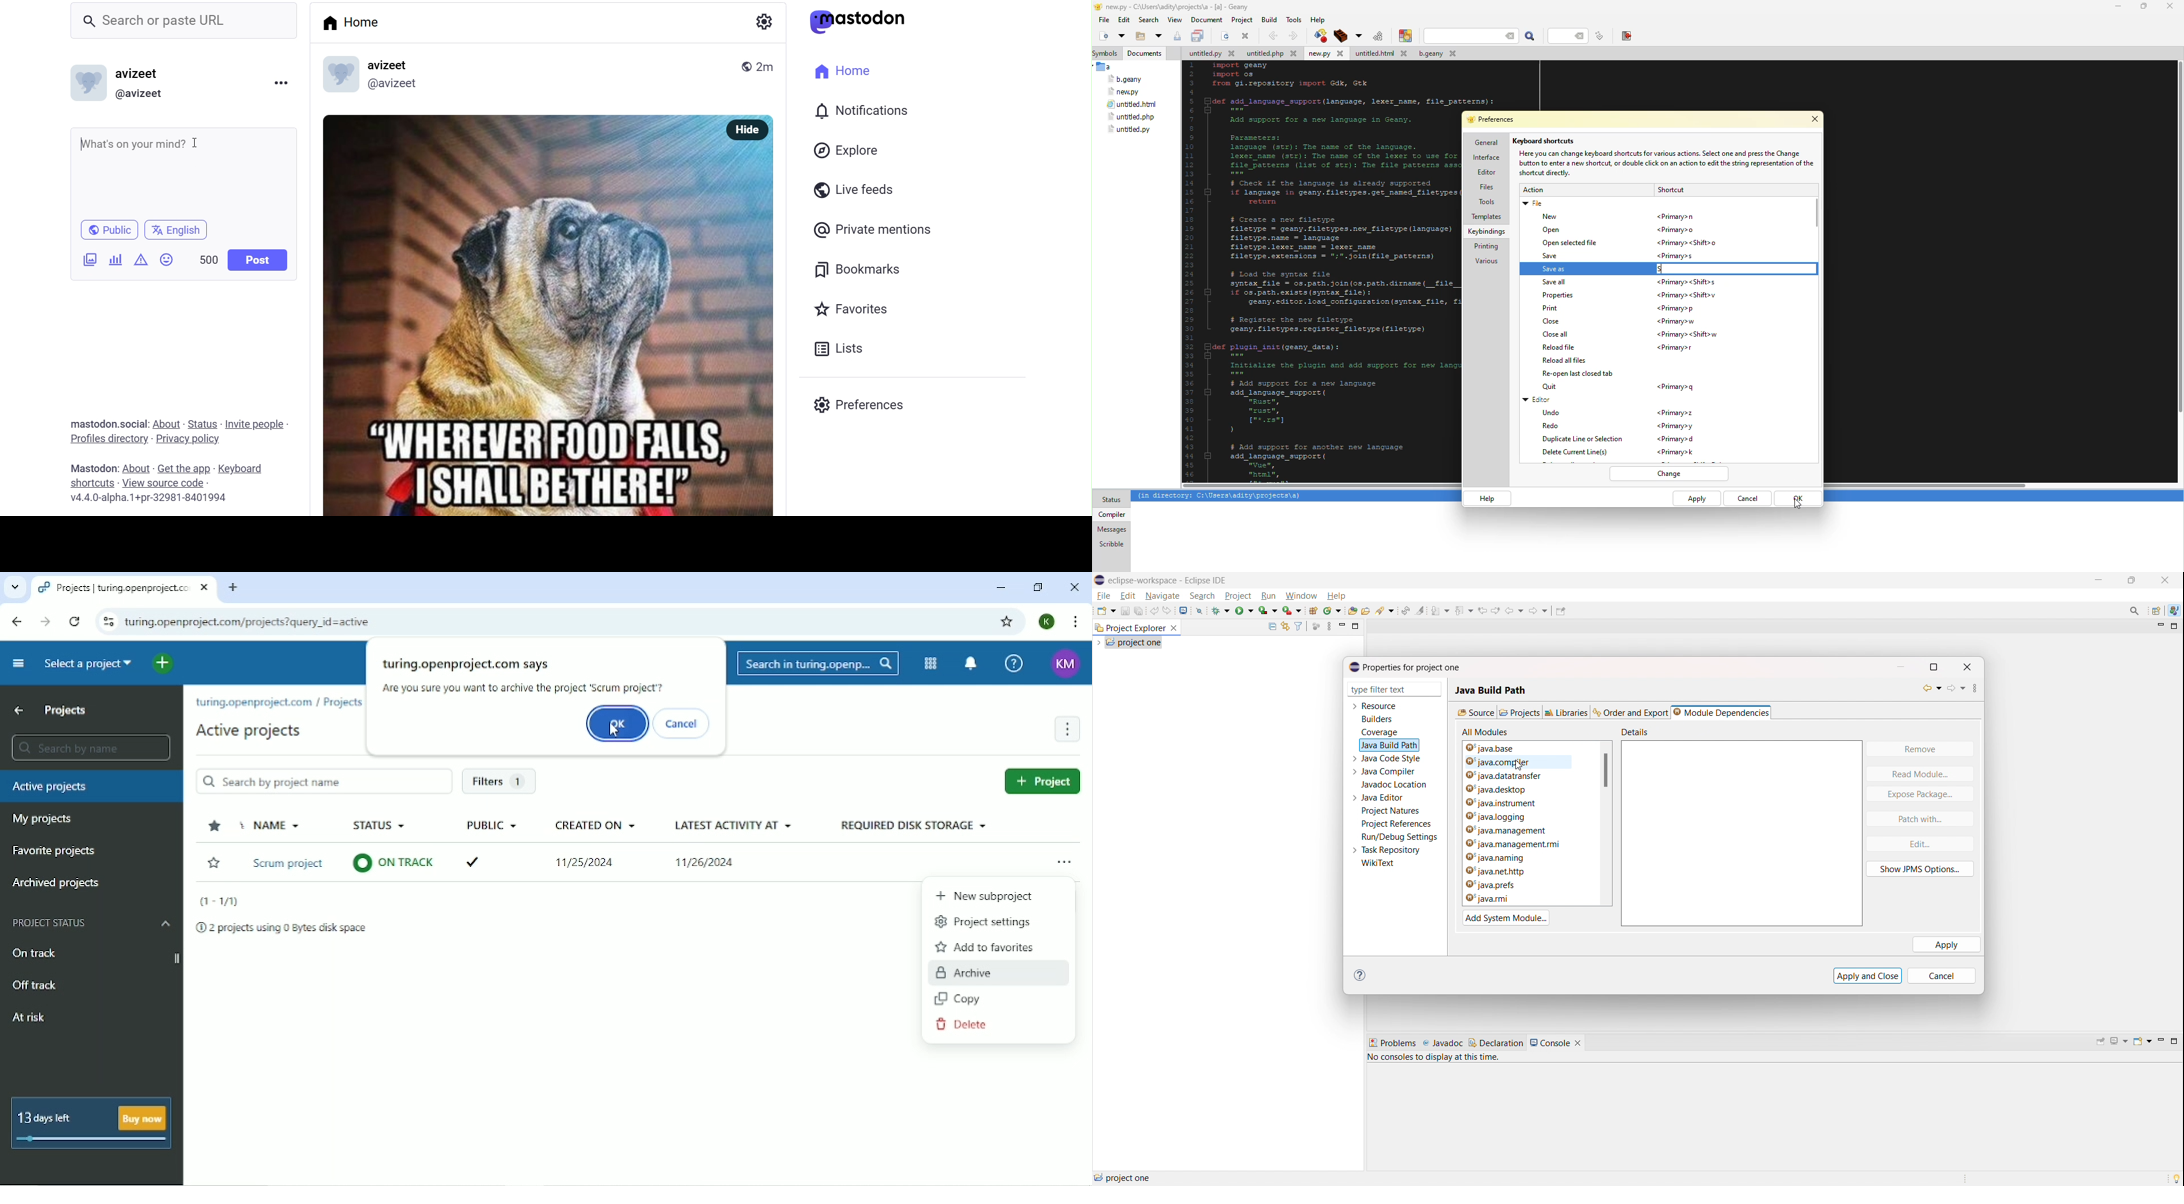  Describe the element at coordinates (1687, 245) in the screenshot. I see `shortcut` at that location.